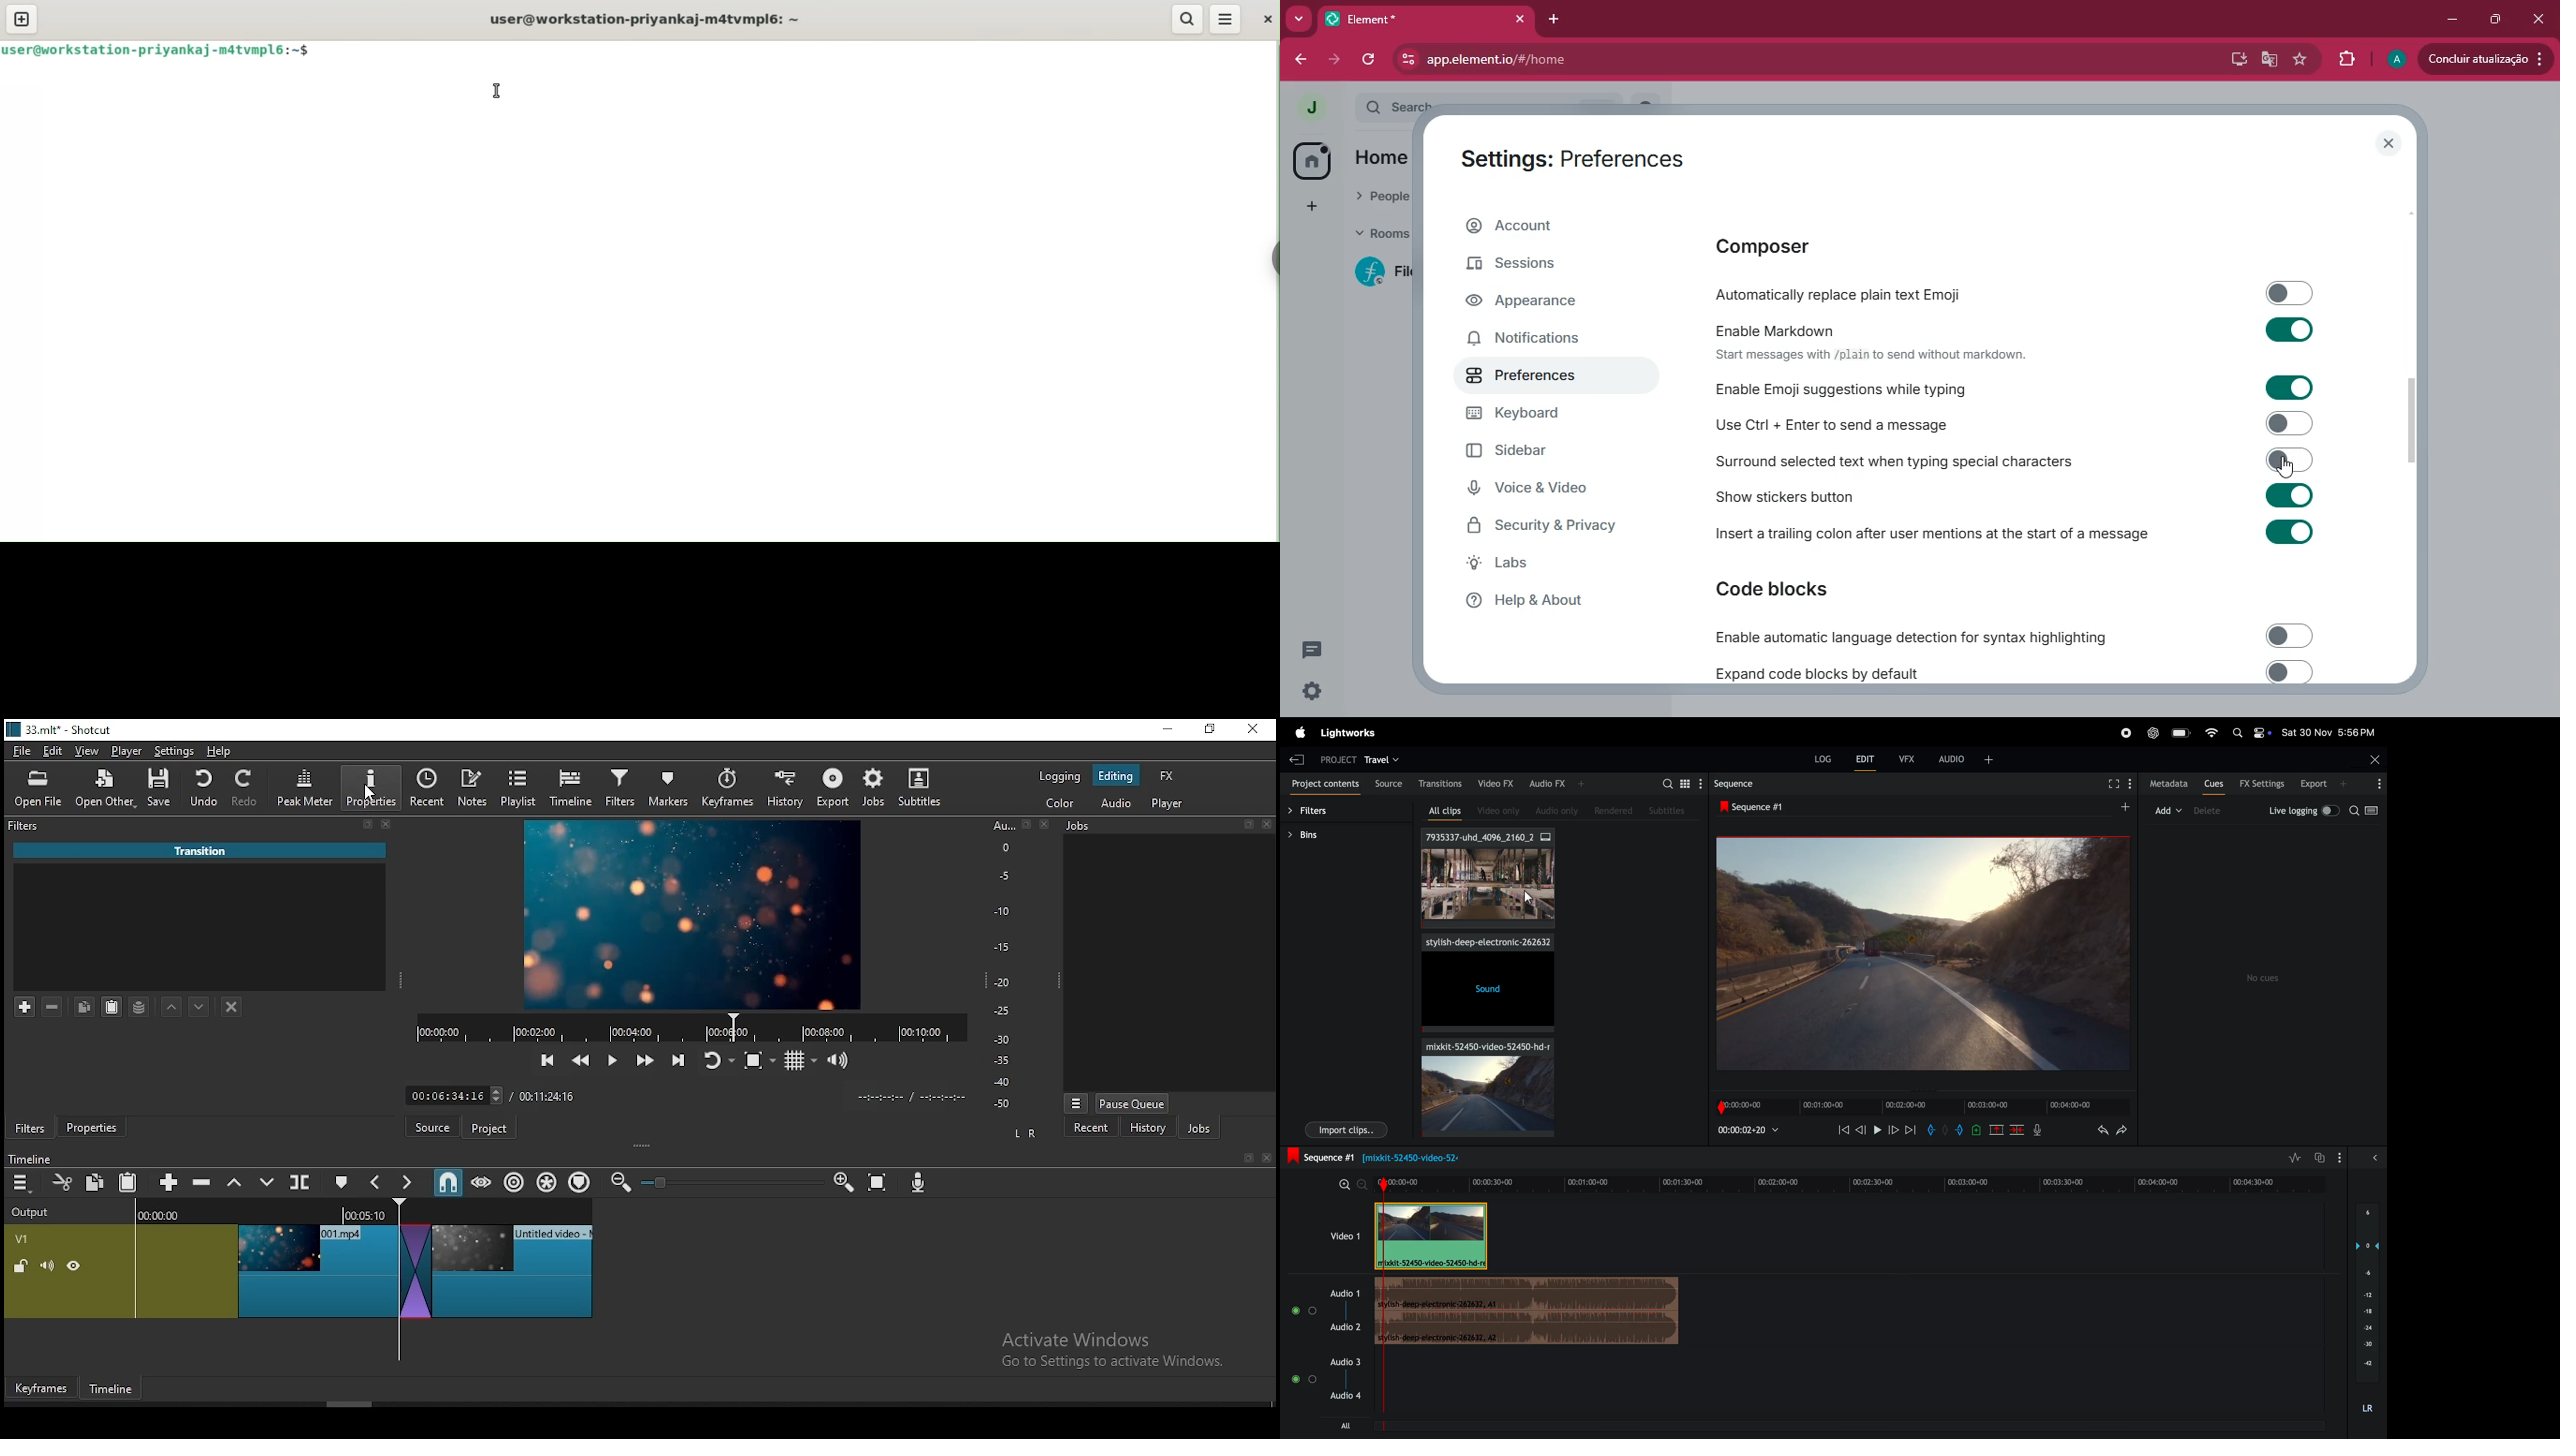 Image resolution: width=2576 pixels, height=1456 pixels. Describe the element at coordinates (54, 753) in the screenshot. I see `edit` at that location.